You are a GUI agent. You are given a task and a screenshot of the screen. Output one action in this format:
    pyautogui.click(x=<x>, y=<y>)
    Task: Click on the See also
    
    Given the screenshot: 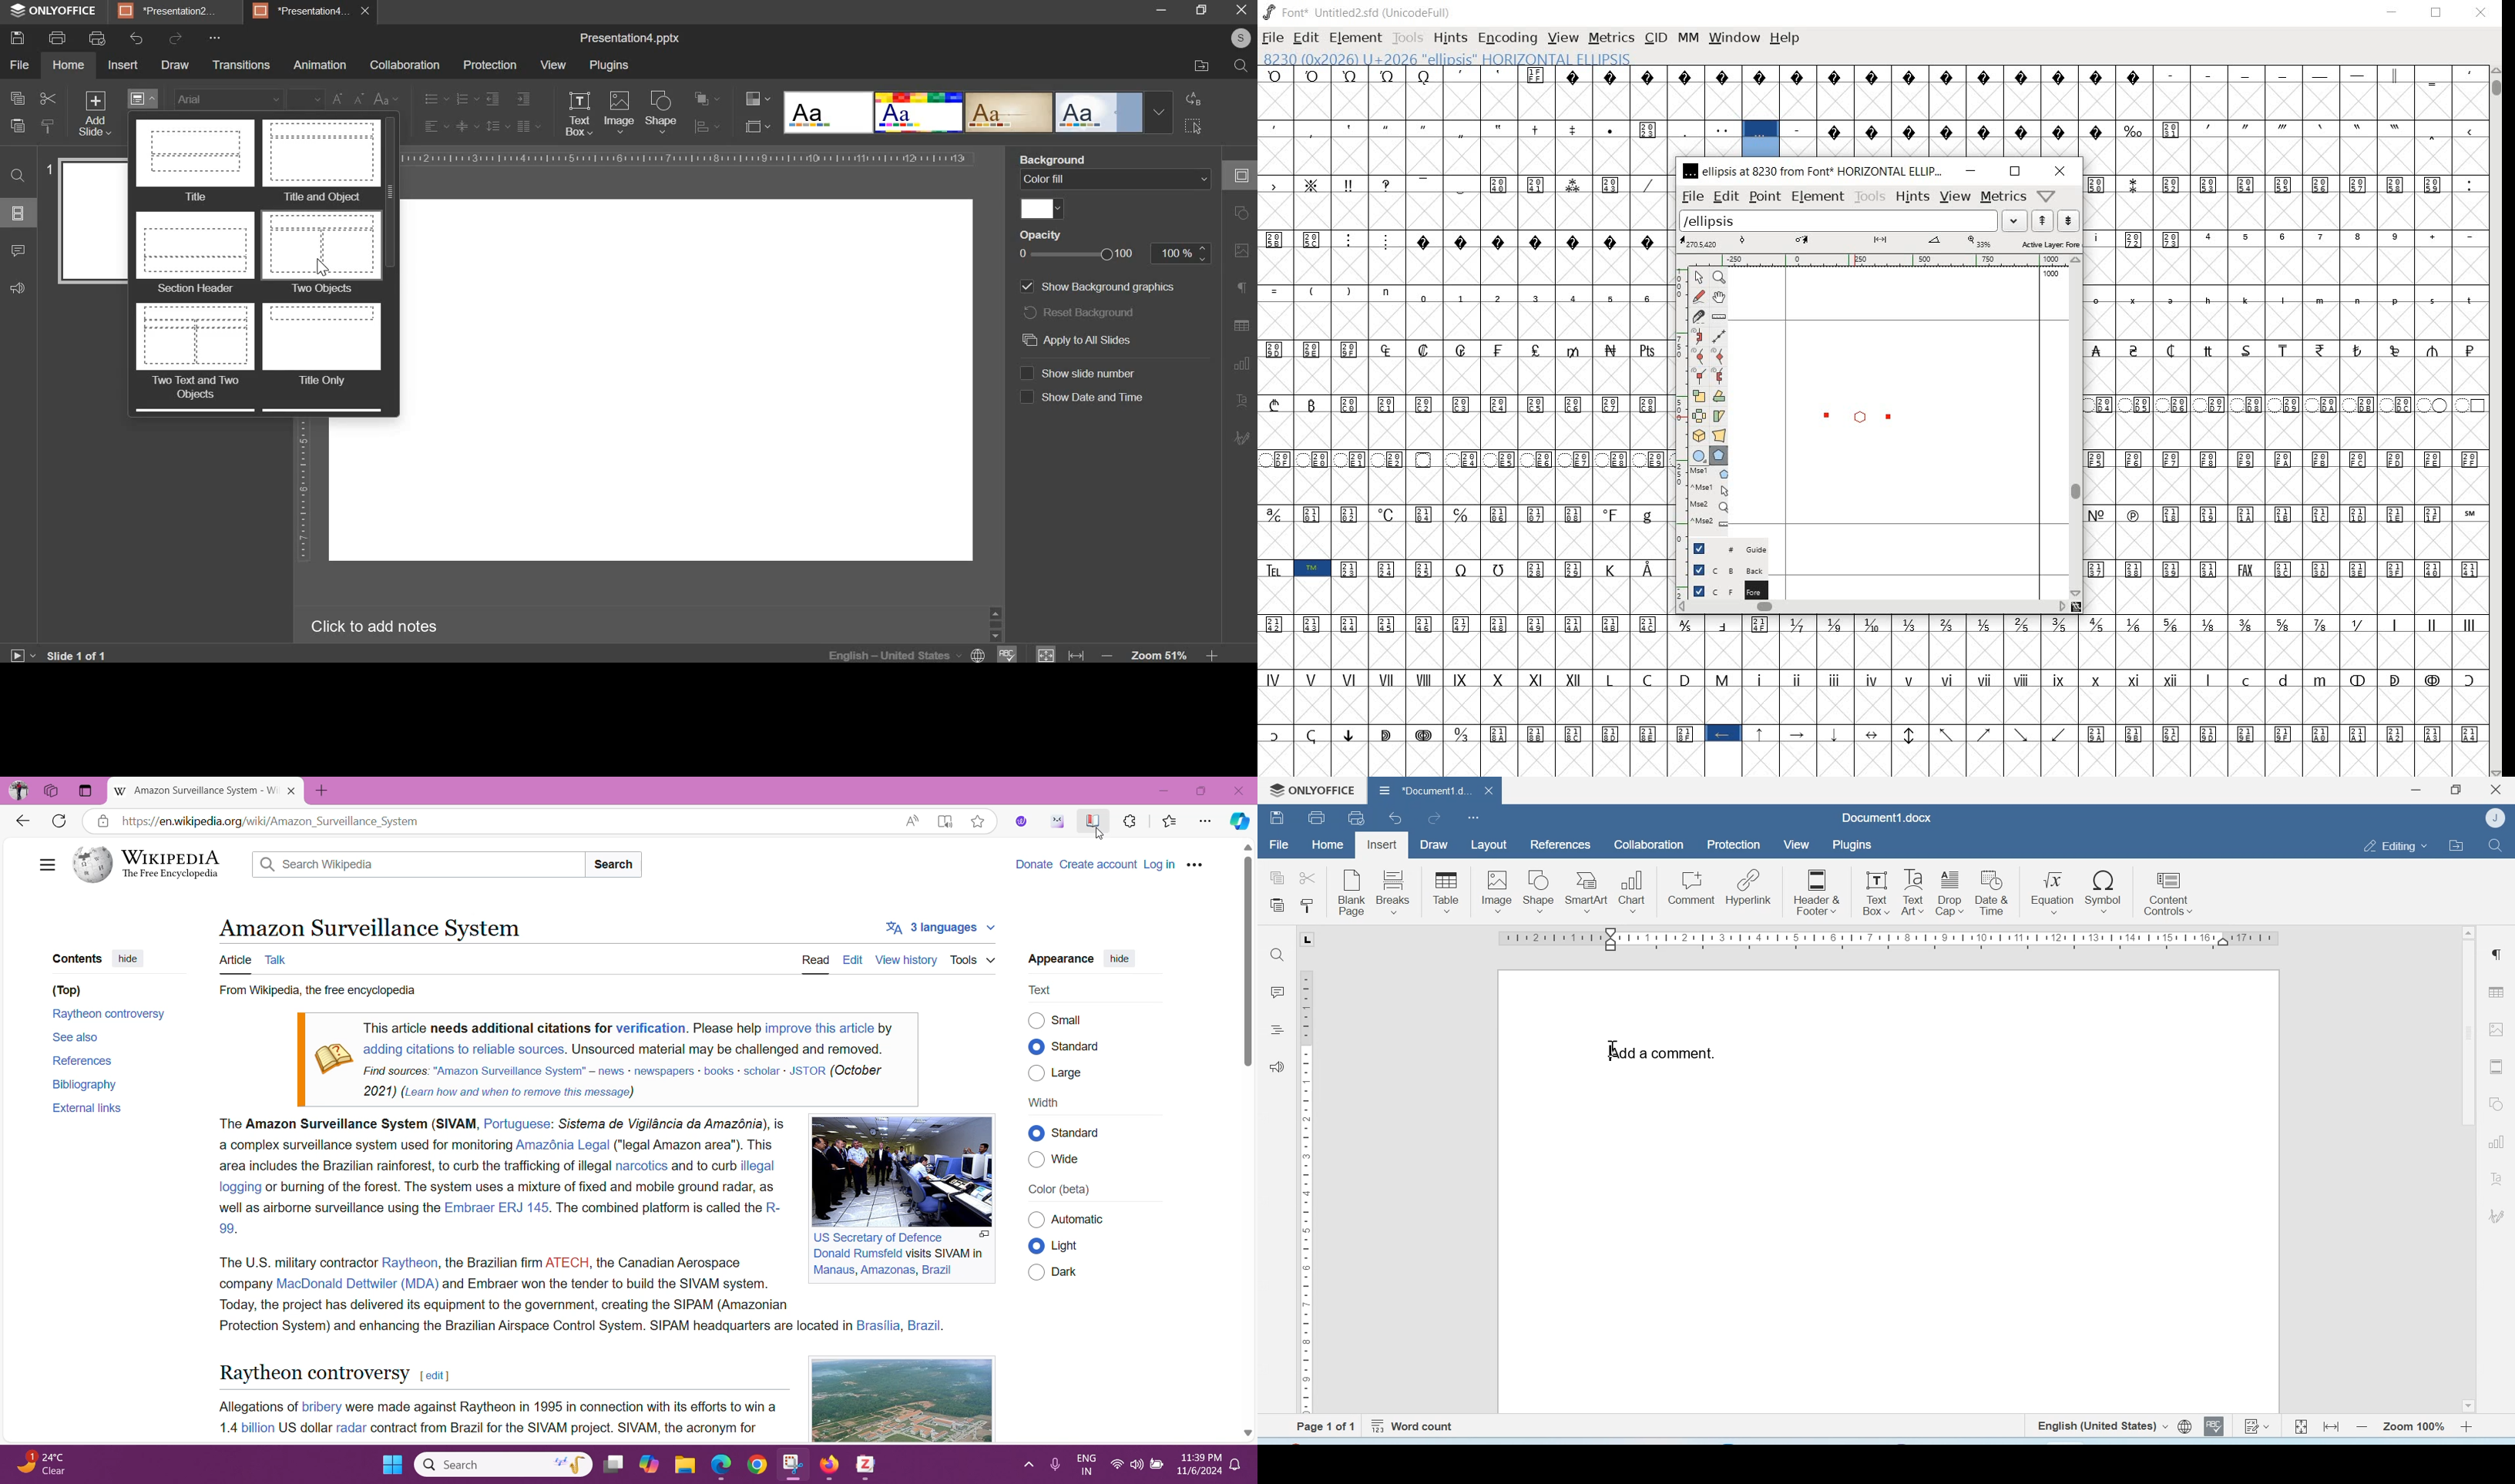 What is the action you would take?
    pyautogui.click(x=76, y=1036)
    